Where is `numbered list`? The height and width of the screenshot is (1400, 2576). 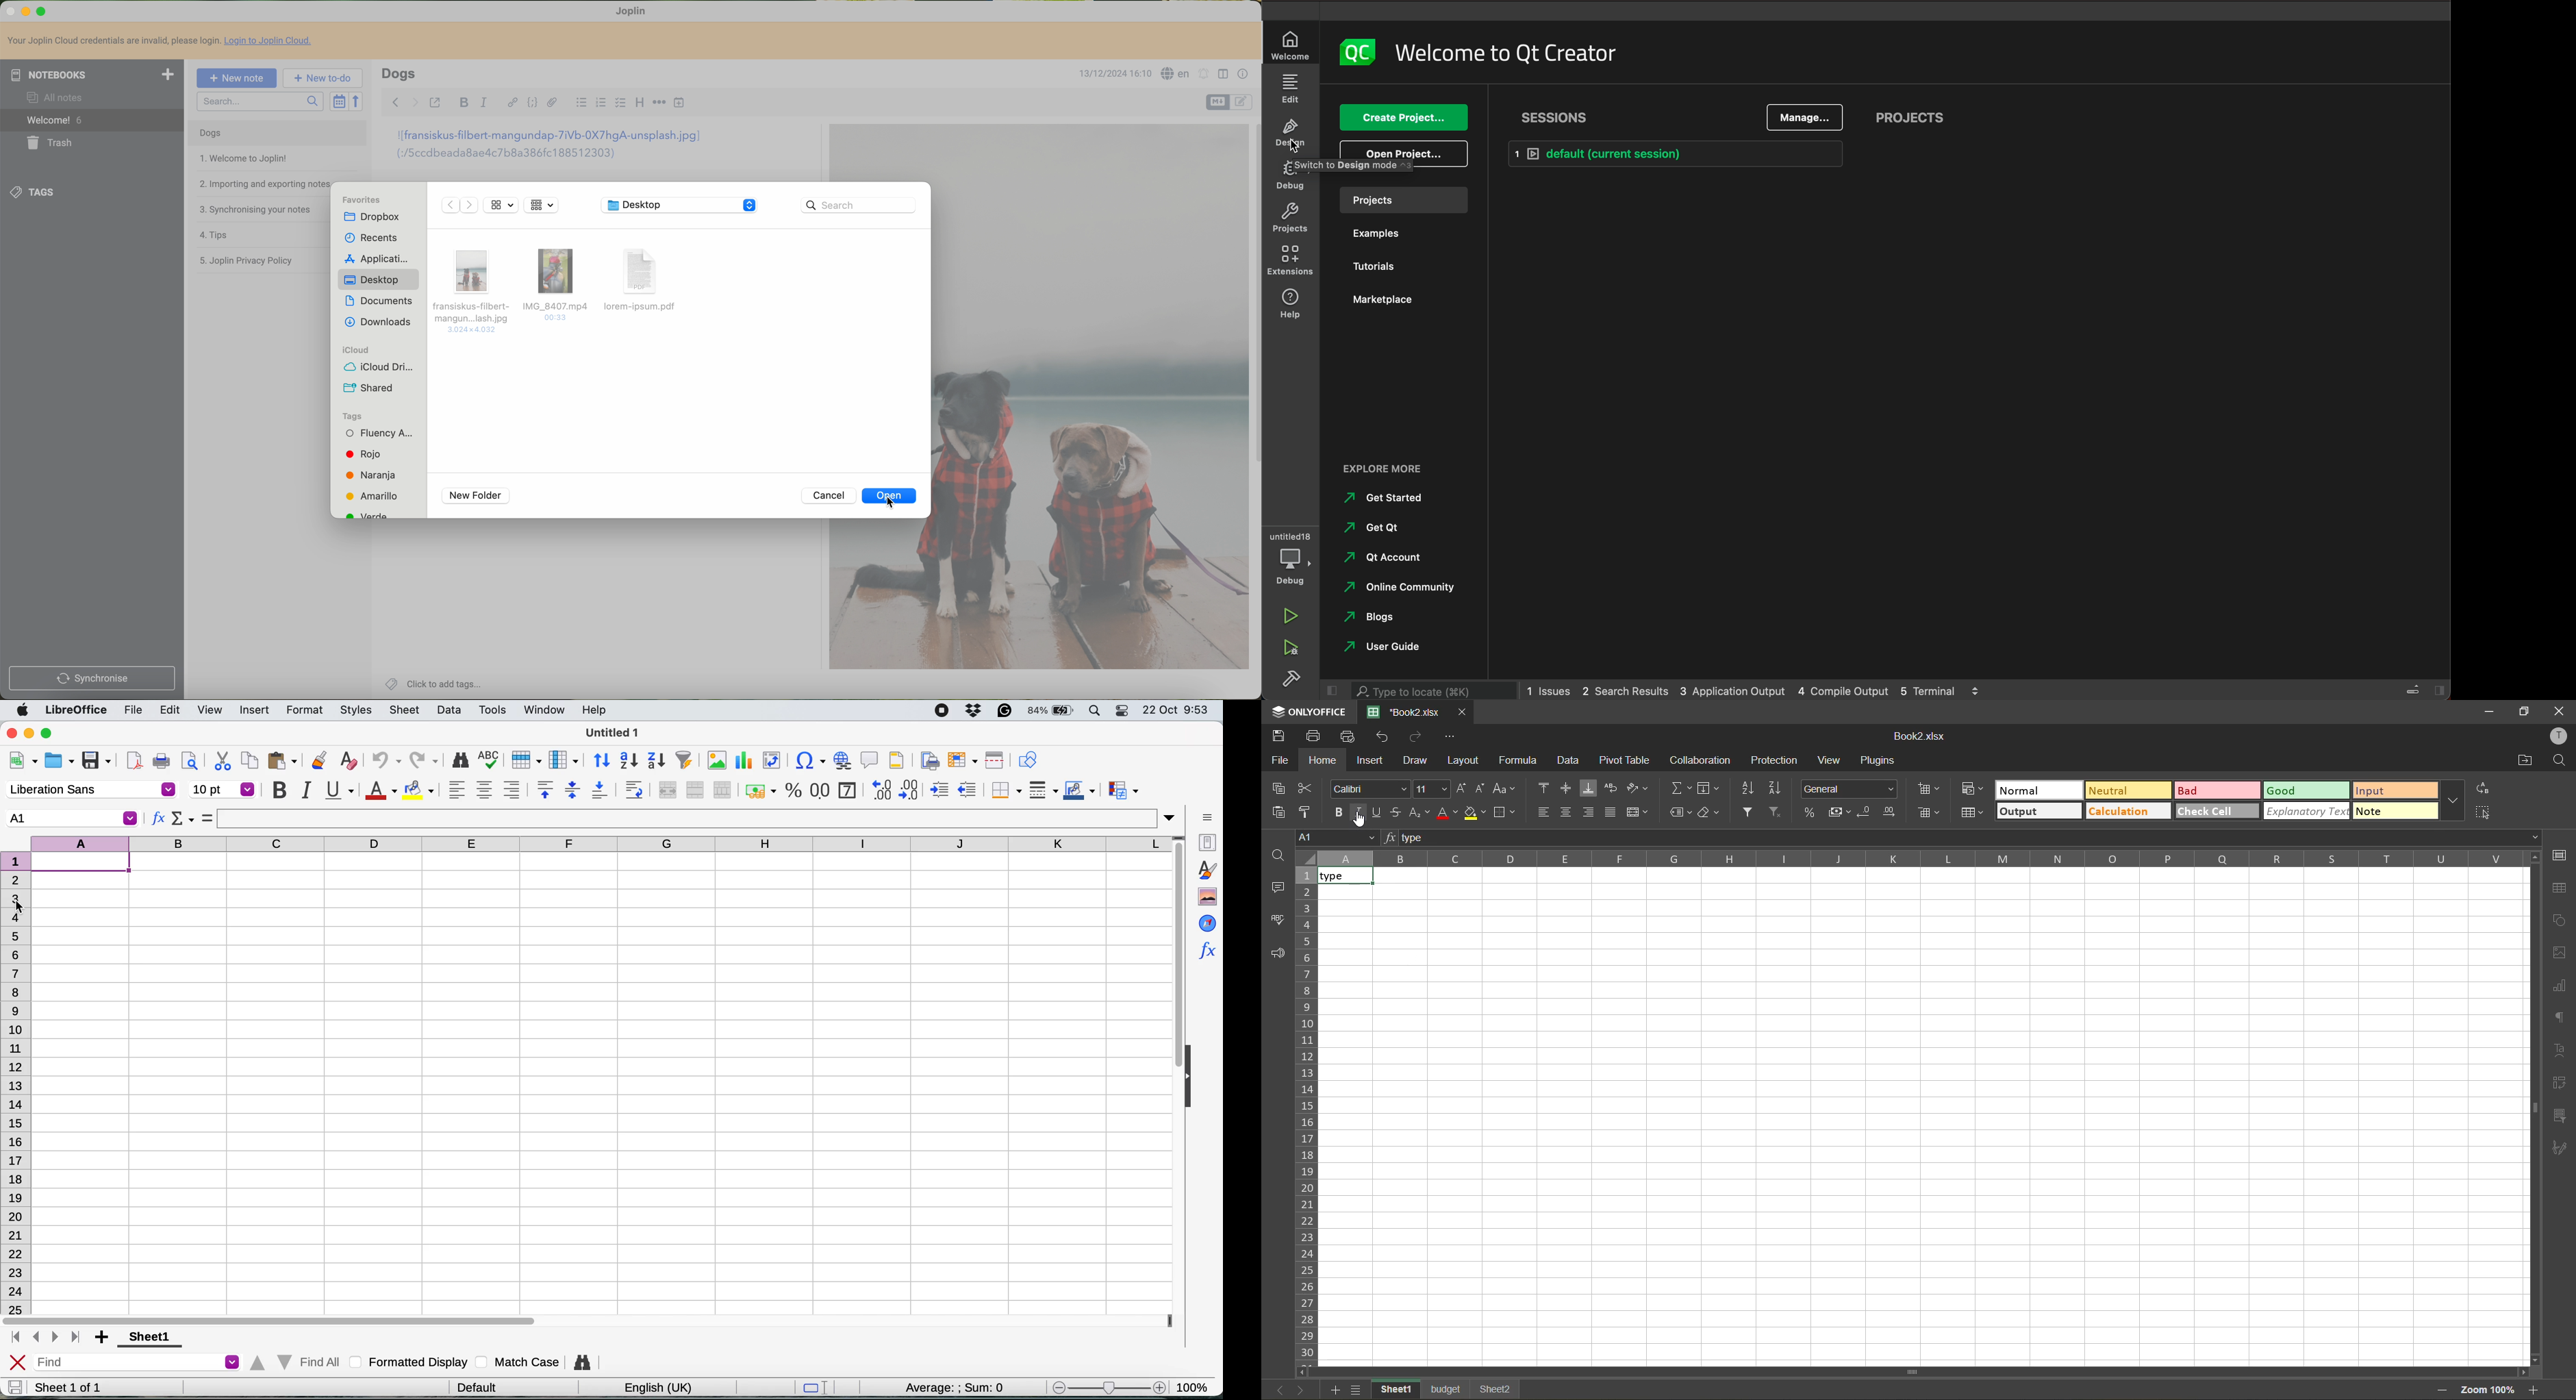
numbered list is located at coordinates (601, 103).